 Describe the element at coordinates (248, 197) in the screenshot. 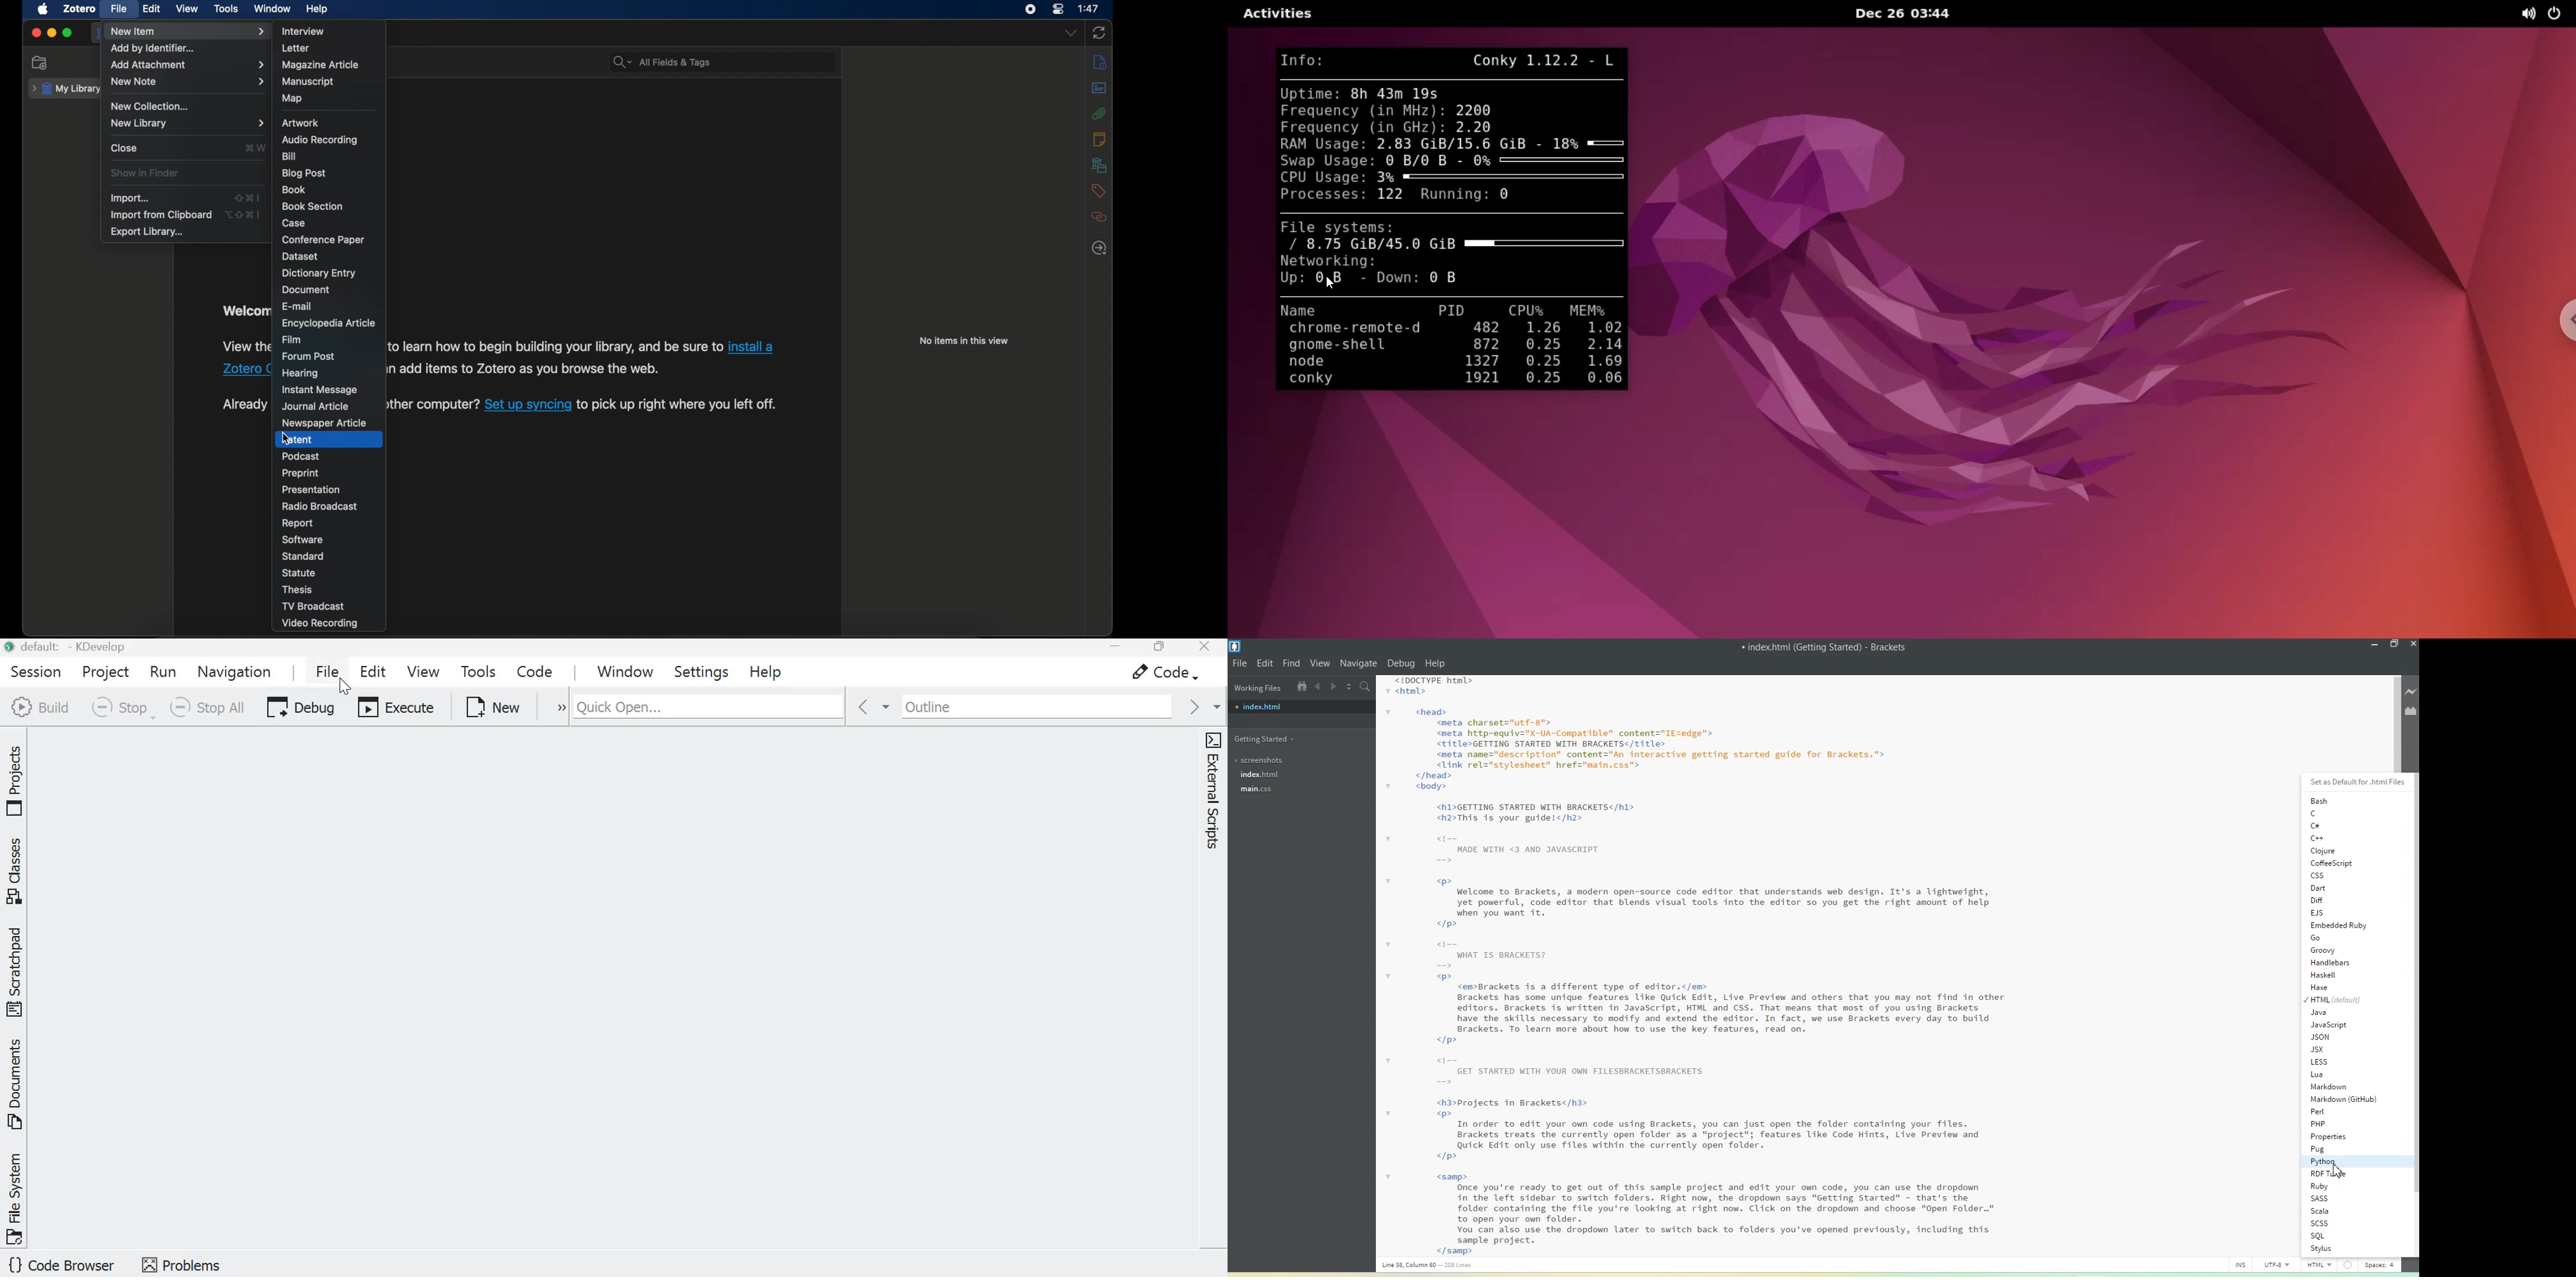

I see `shift + command + I` at that location.